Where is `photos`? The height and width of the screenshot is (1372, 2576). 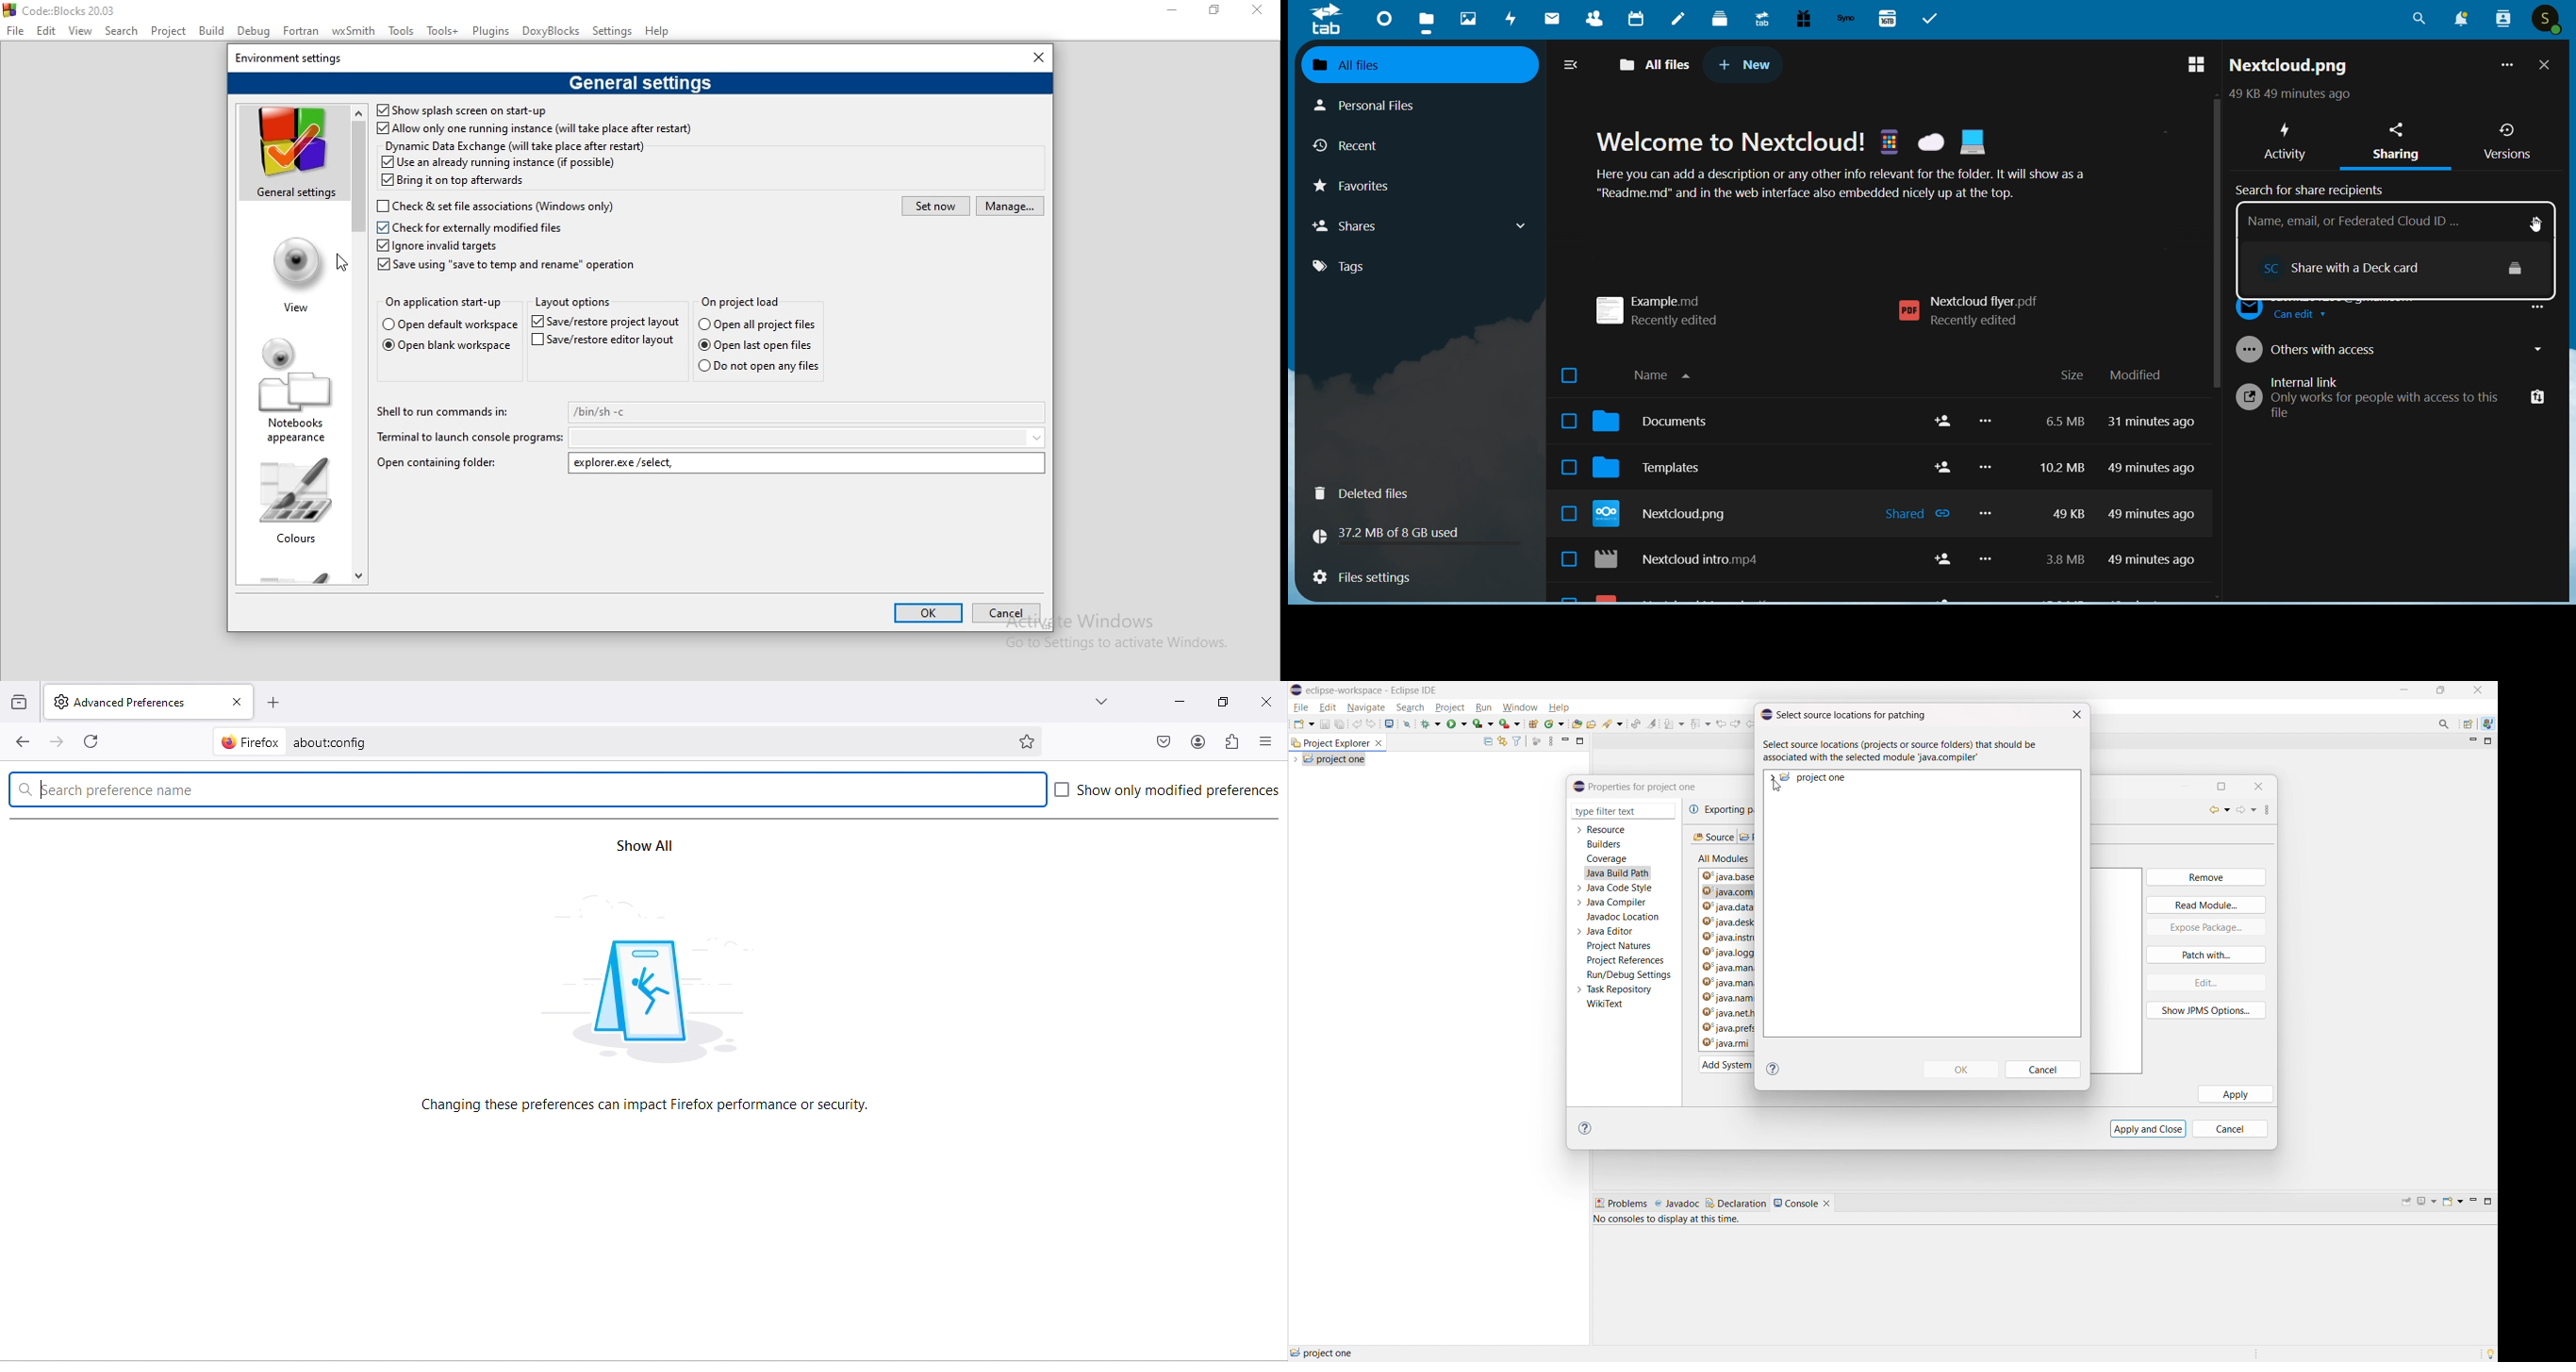 photos is located at coordinates (1468, 19).